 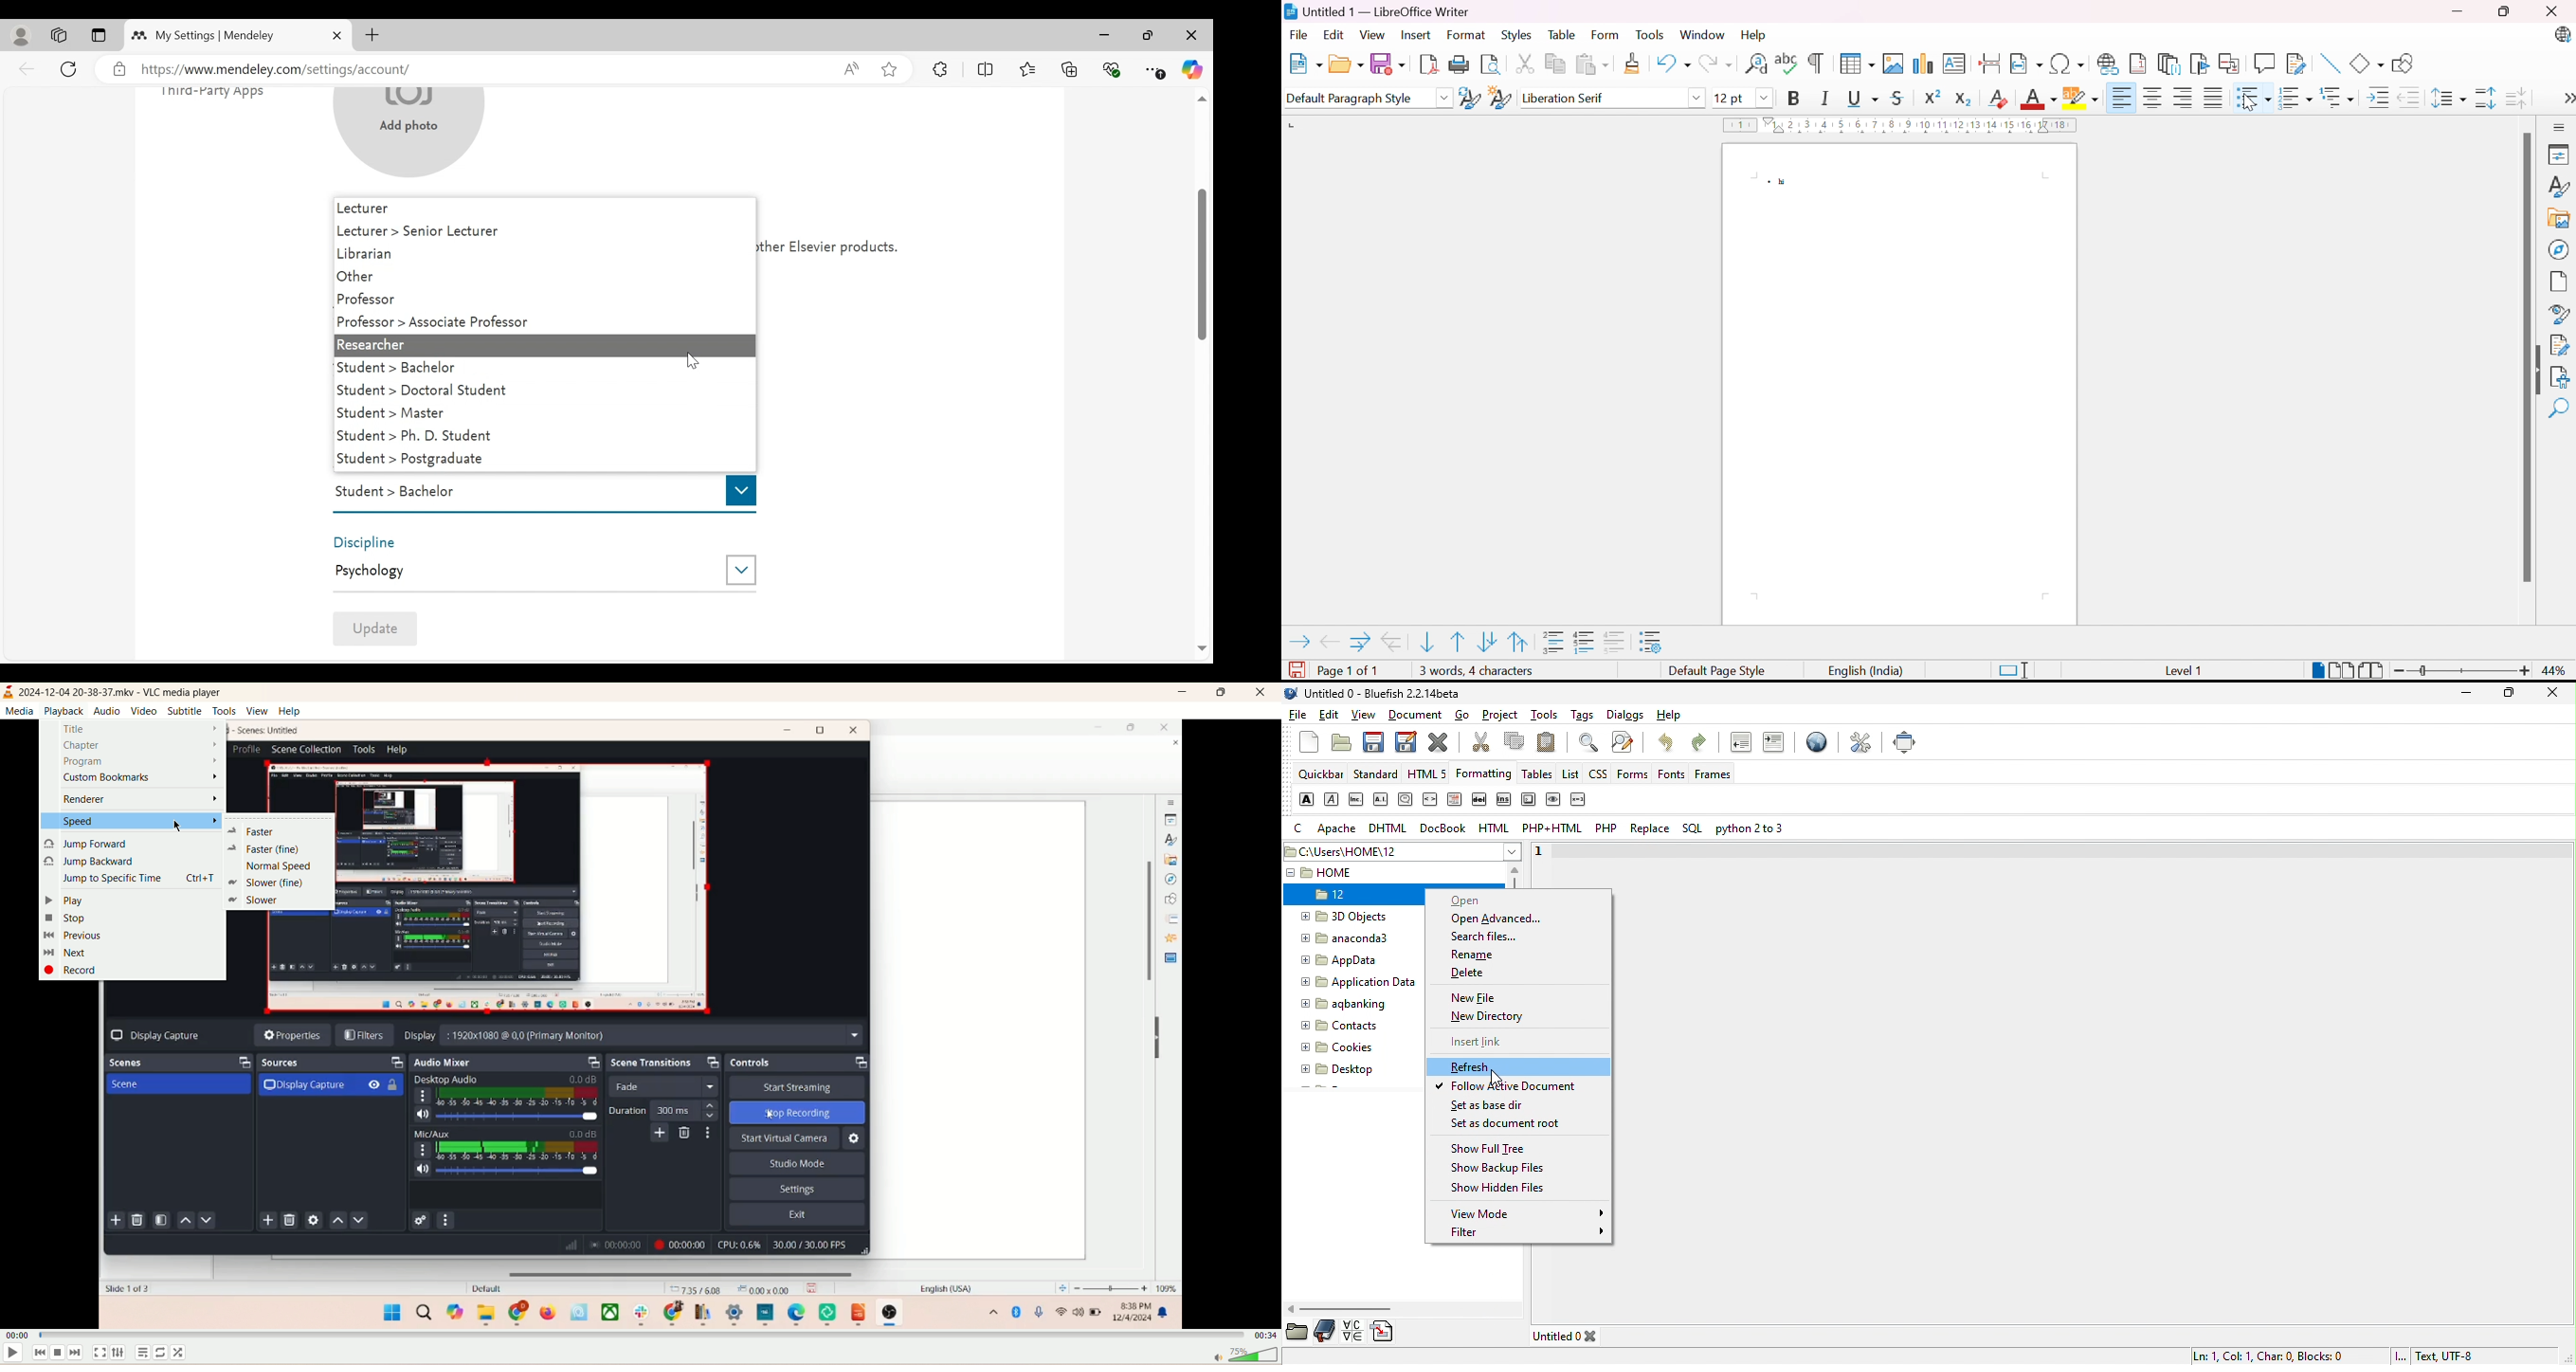 What do you see at coordinates (2559, 281) in the screenshot?
I see `Page` at bounding box center [2559, 281].